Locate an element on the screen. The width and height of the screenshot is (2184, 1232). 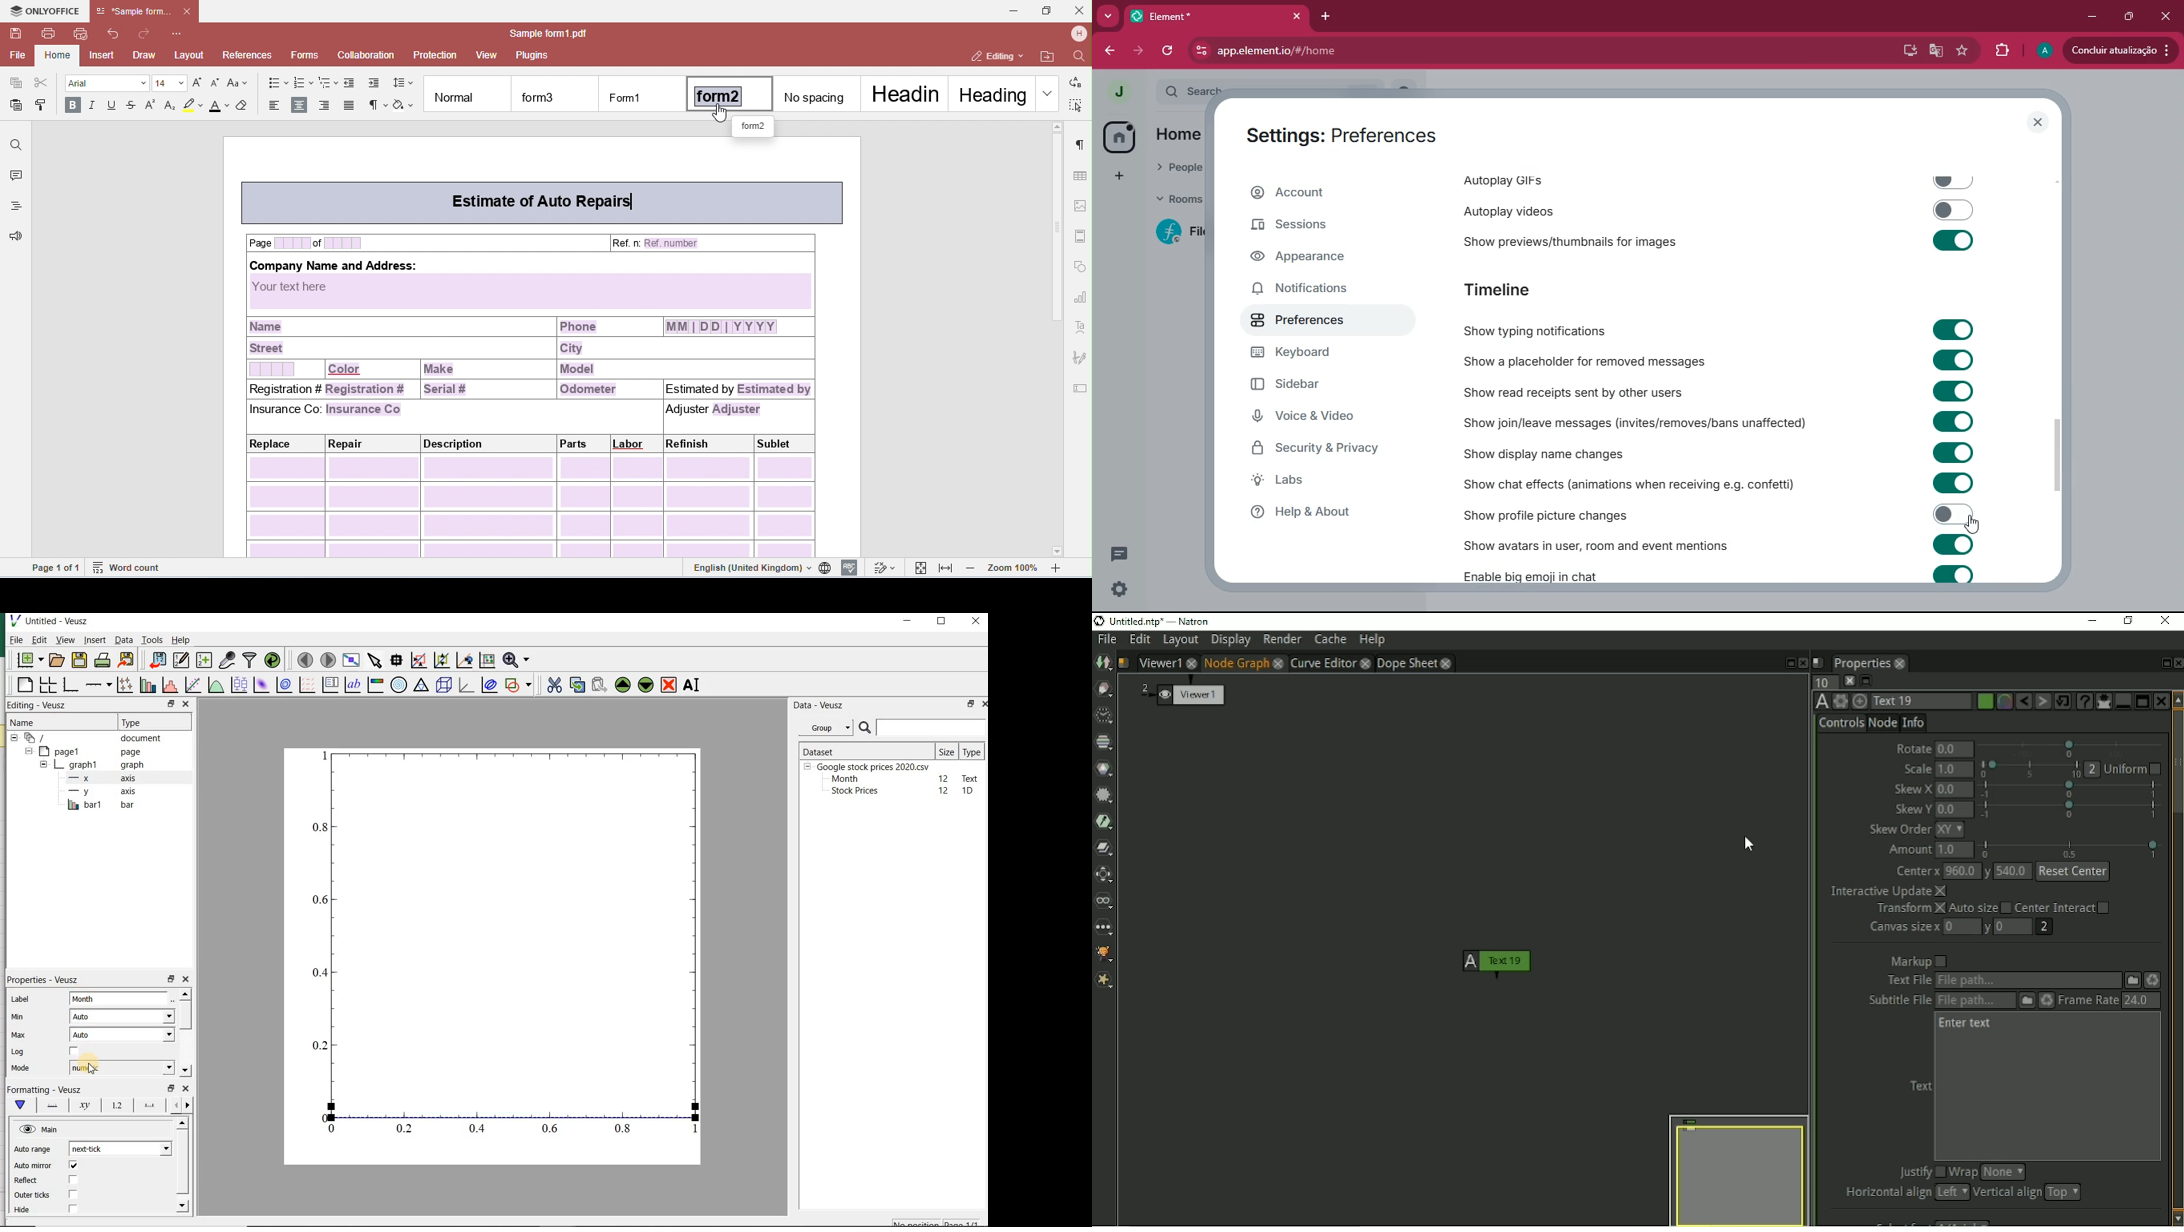
move to the previous page is located at coordinates (303, 659).